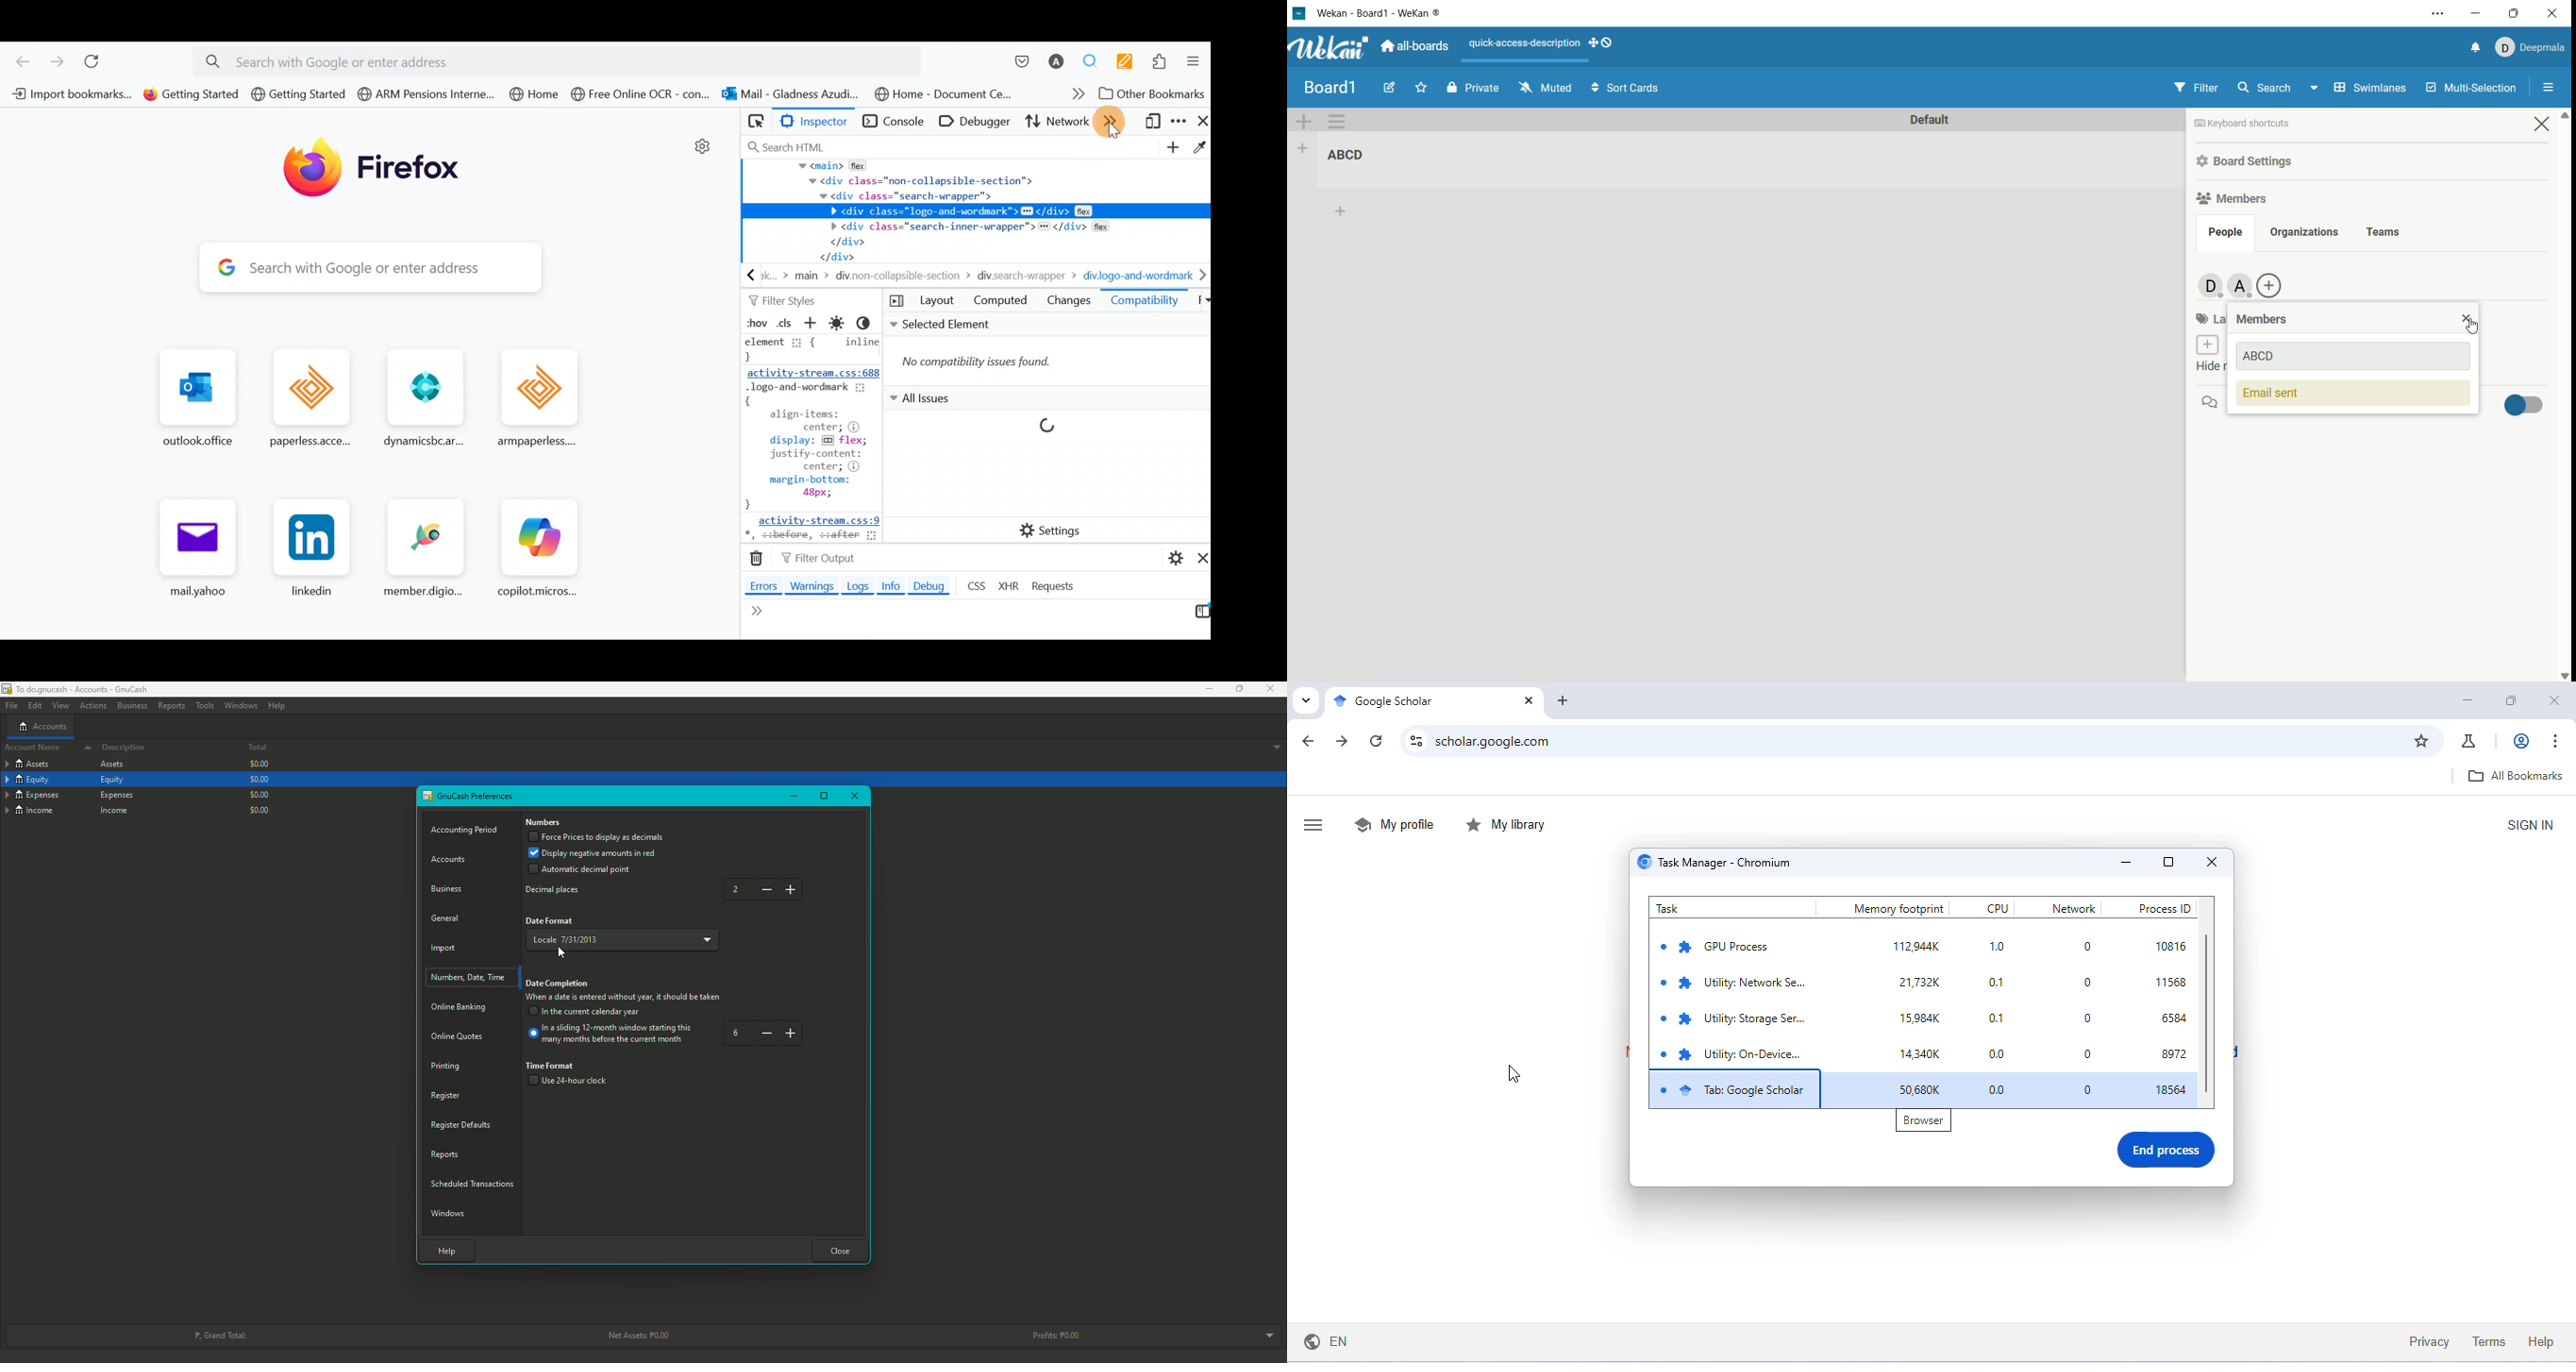  I want to click on customize or control chromium, so click(2556, 742).